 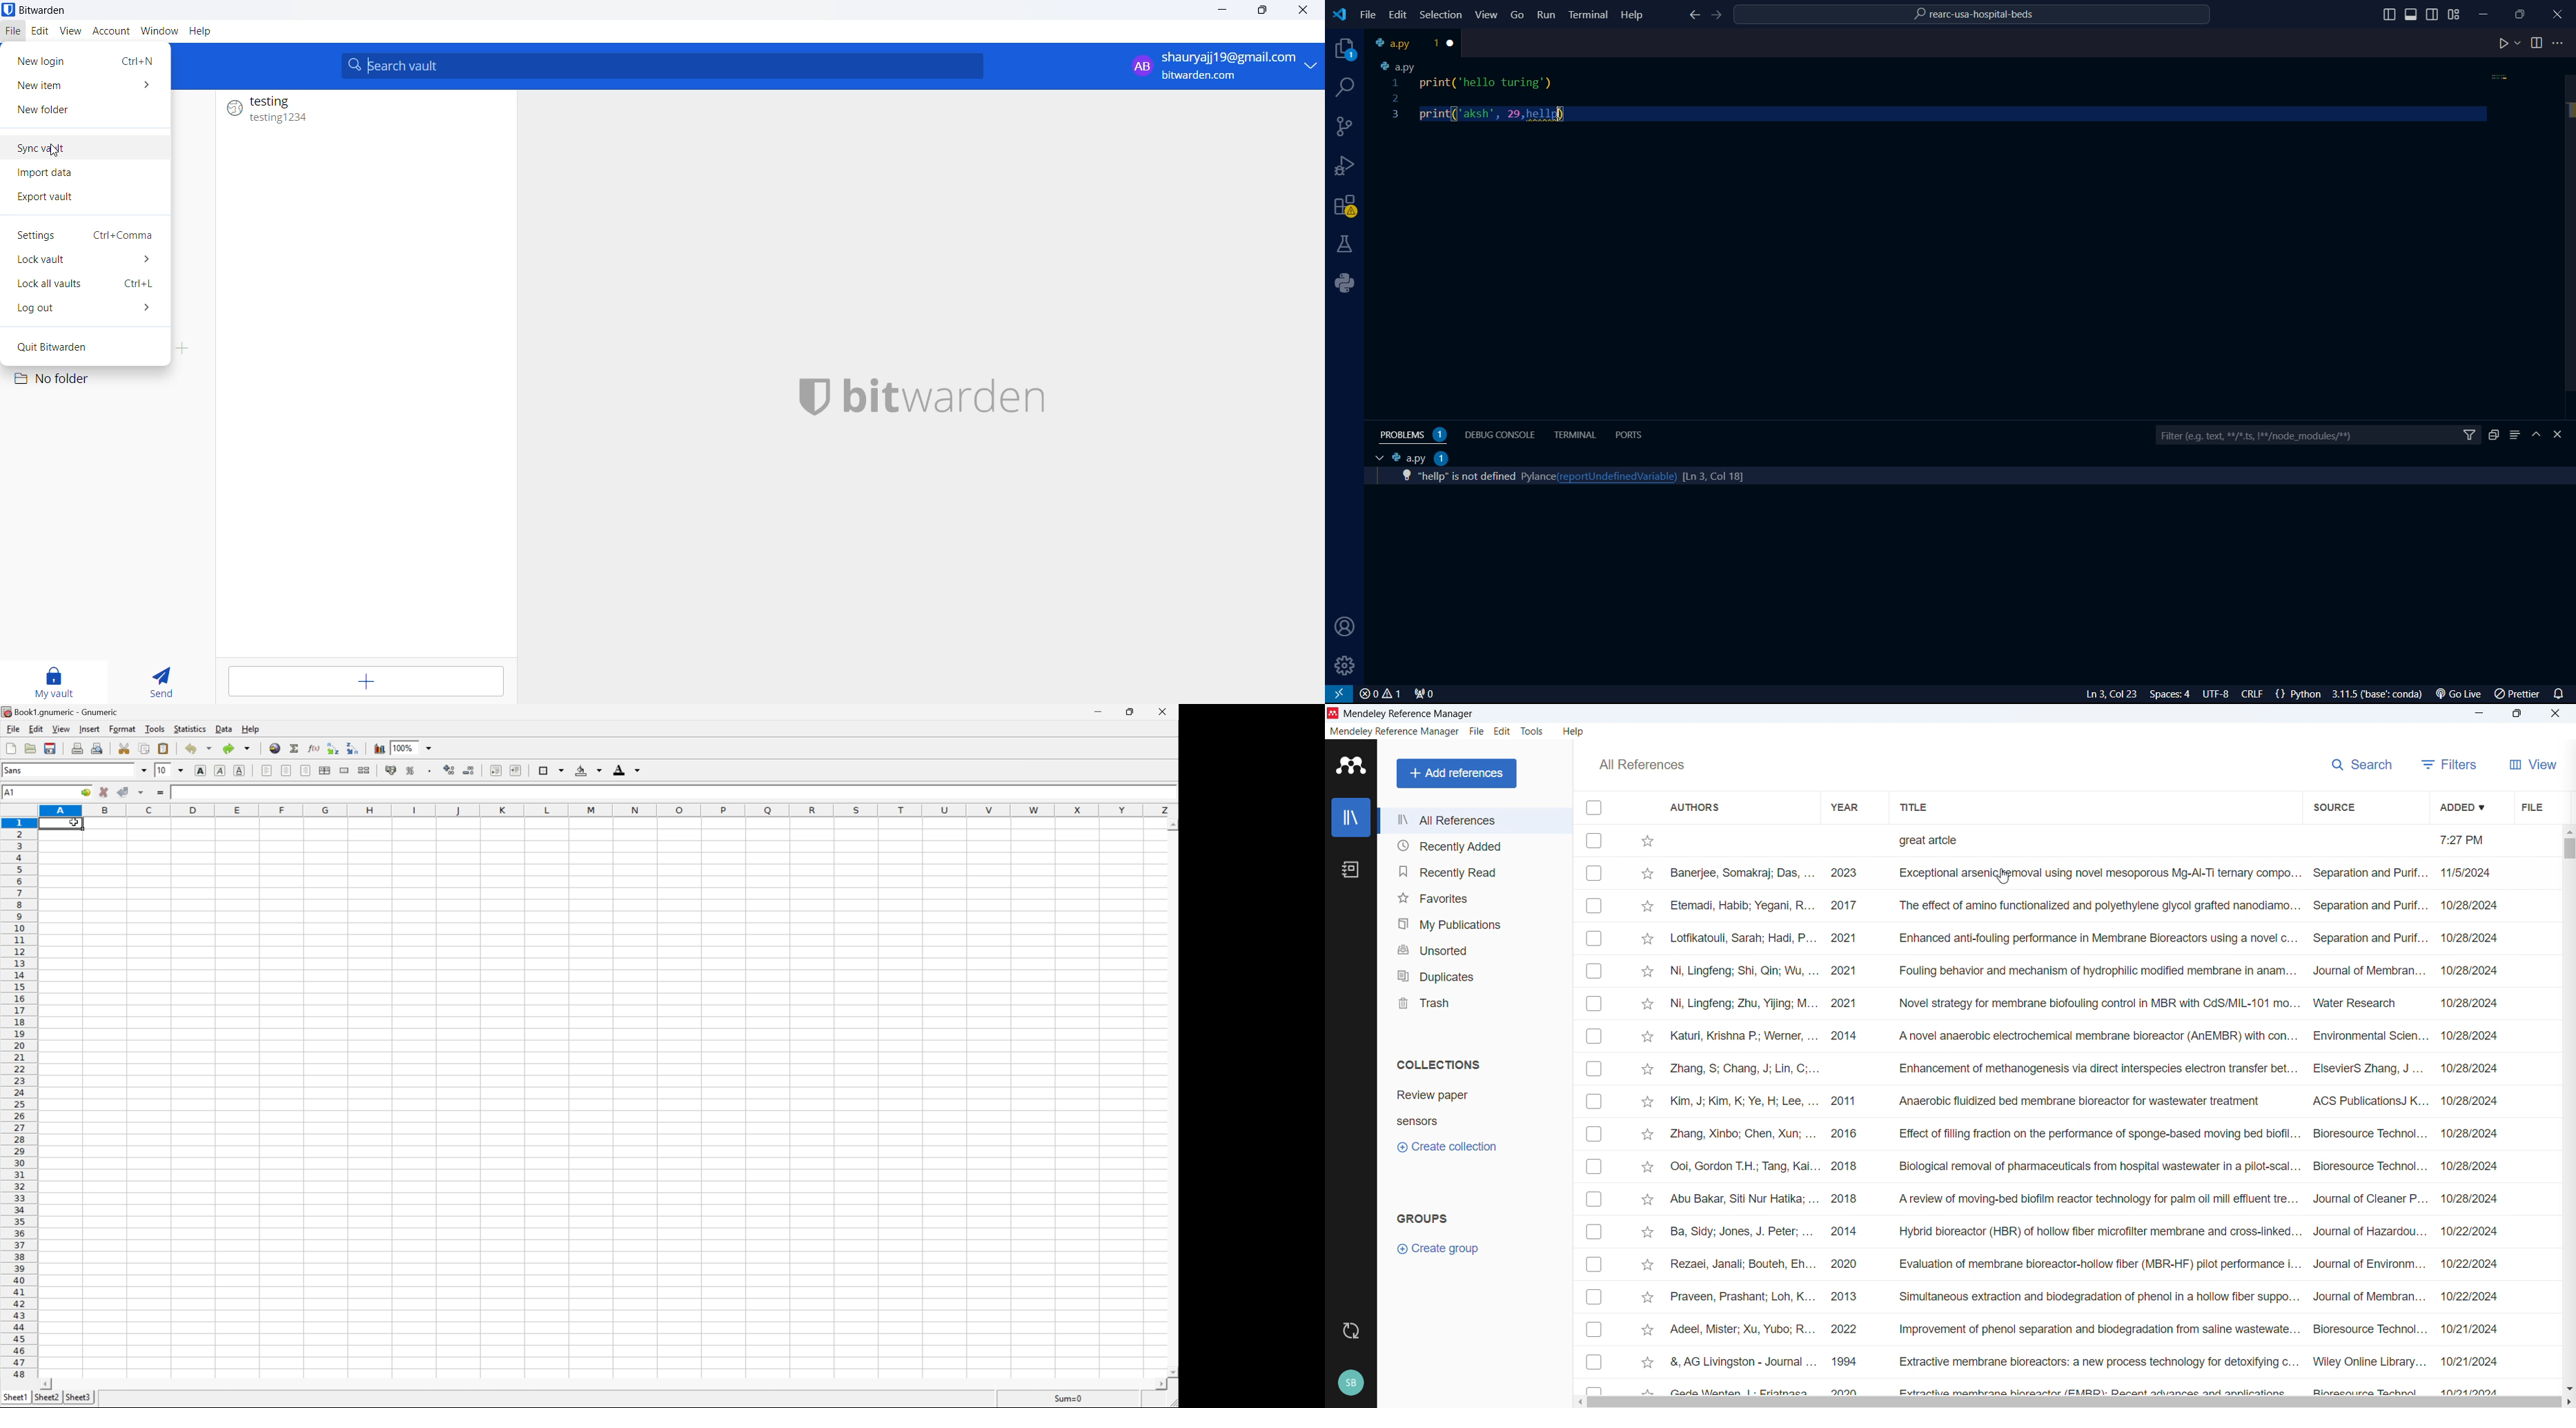 I want to click on menu, so click(x=2515, y=435).